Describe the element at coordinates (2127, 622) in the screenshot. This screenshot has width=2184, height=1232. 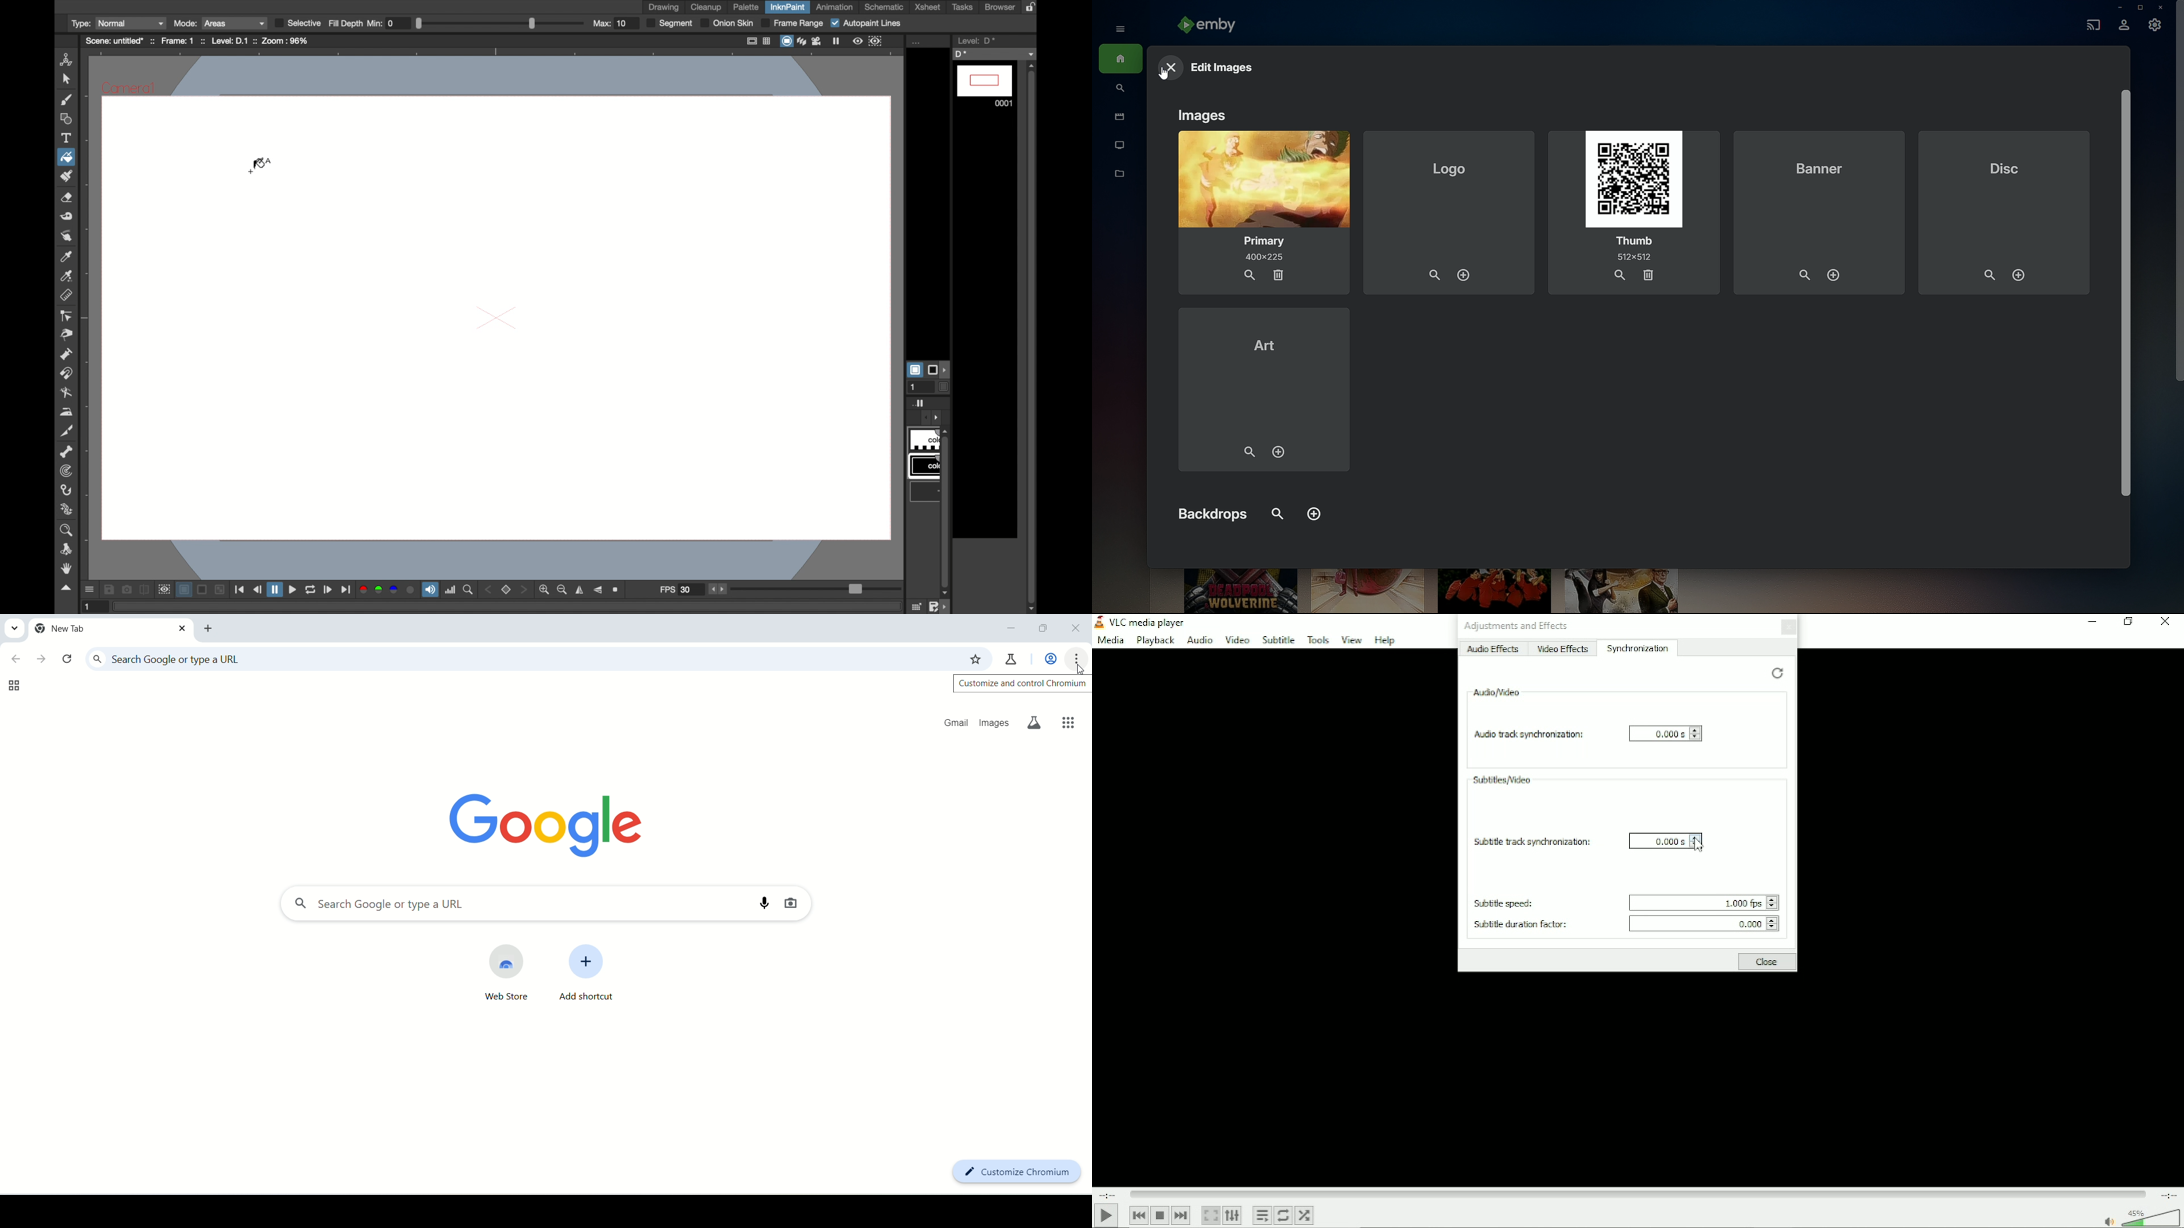
I see `Restore down` at that location.